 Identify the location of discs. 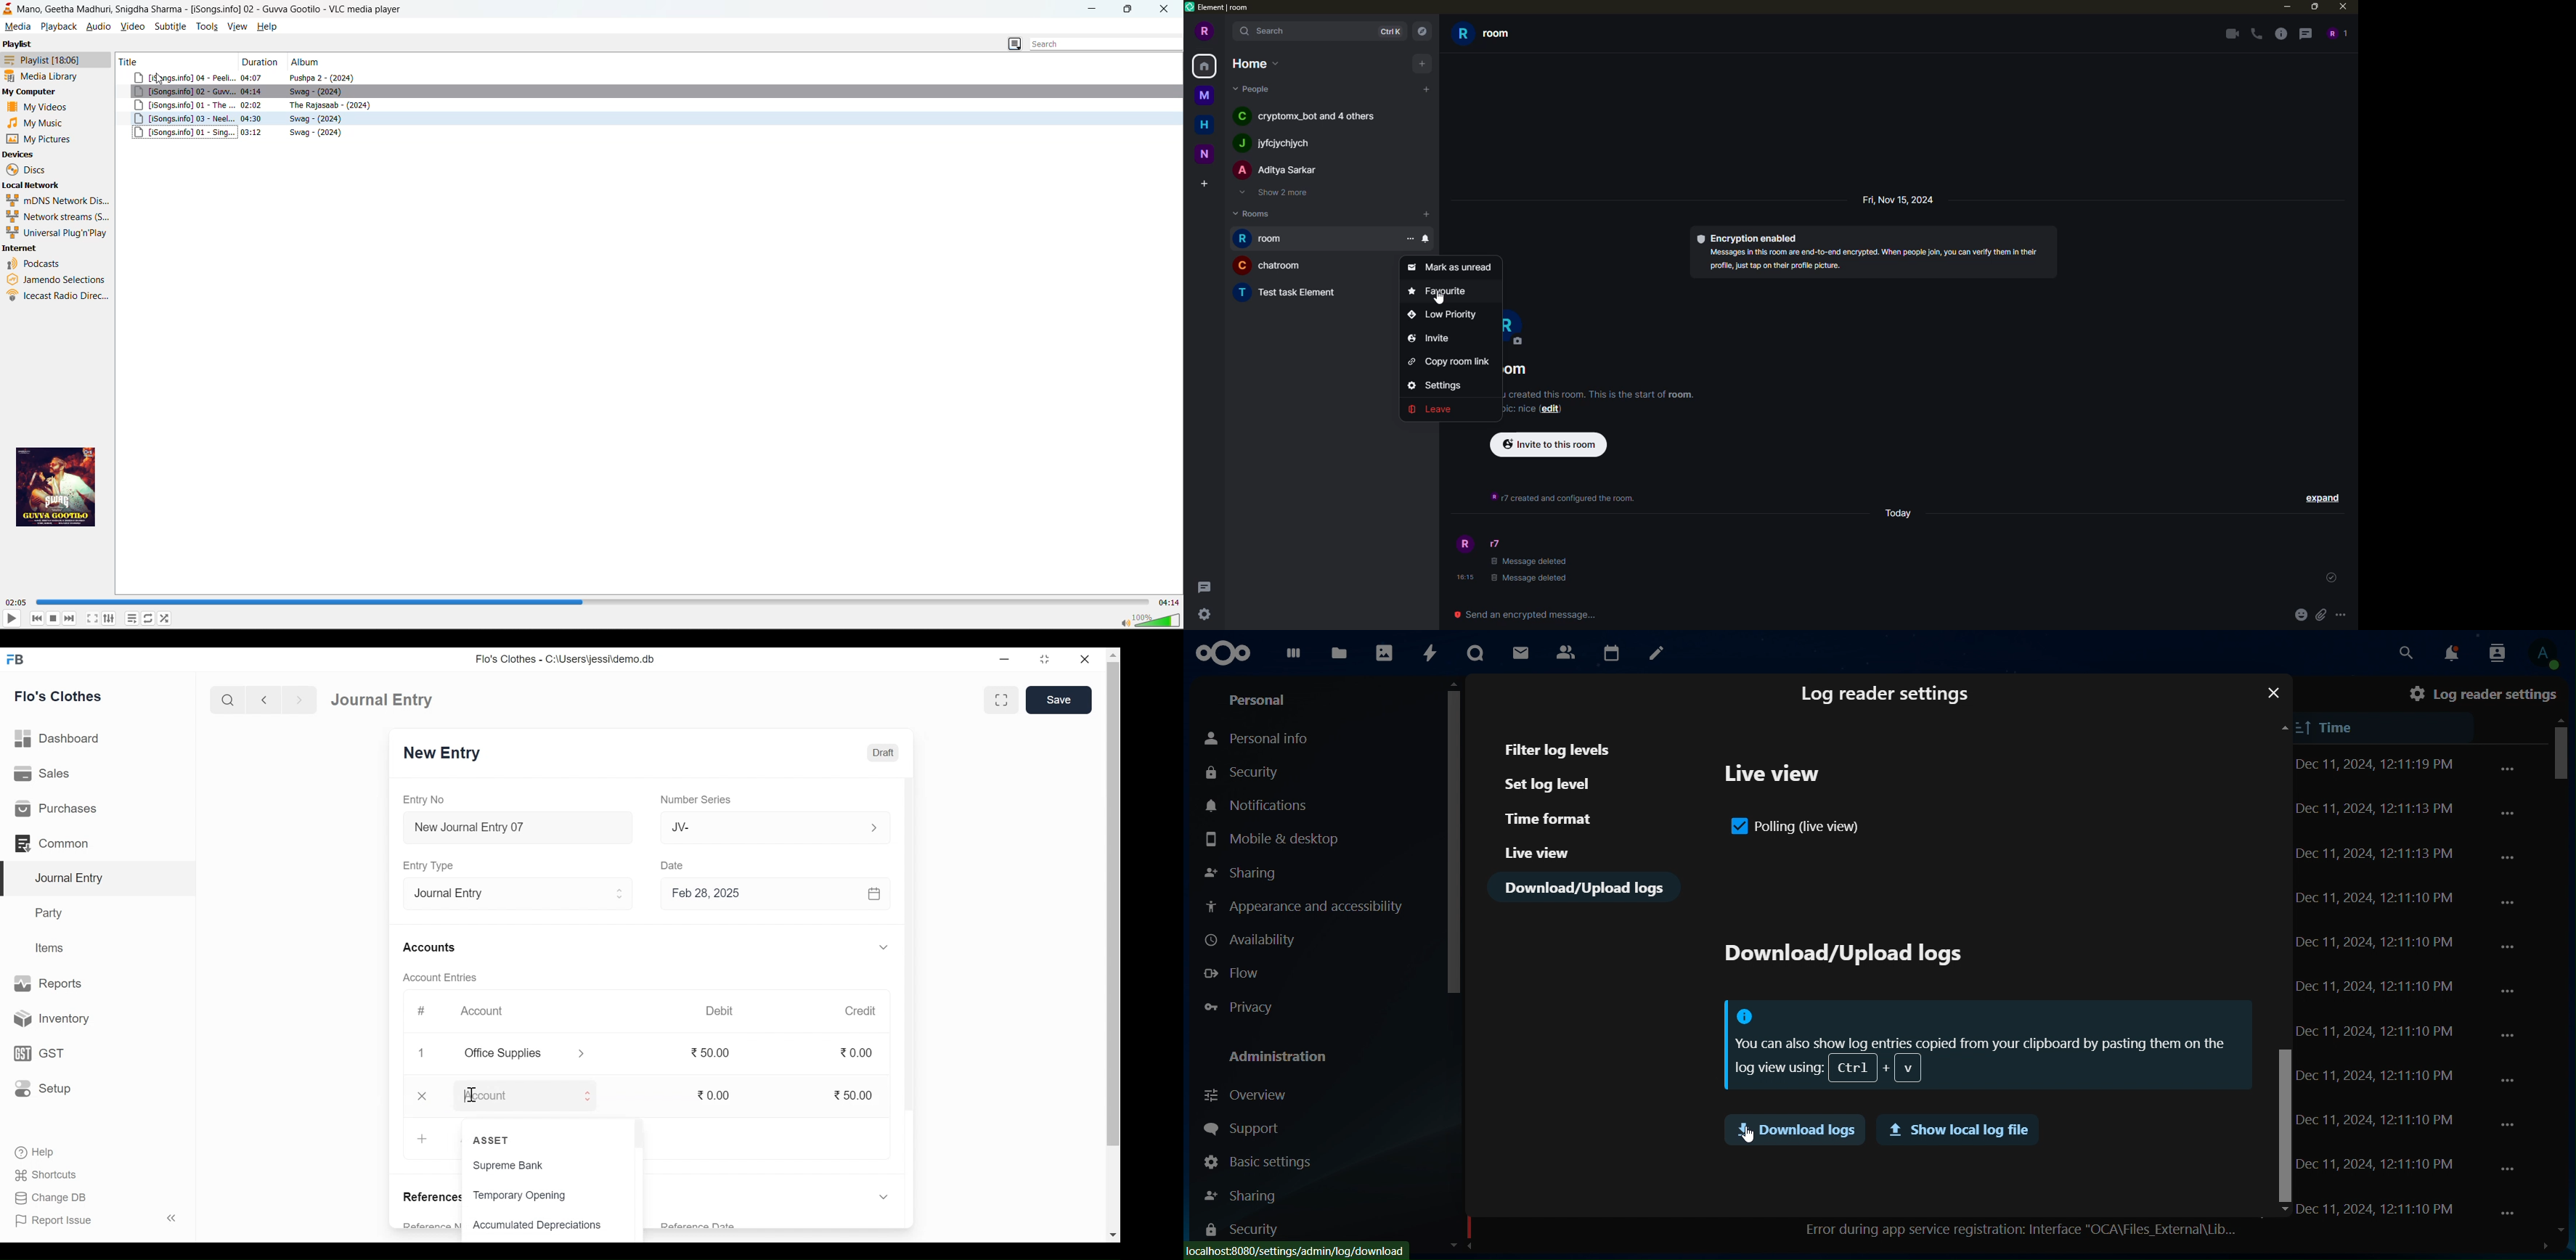
(29, 170).